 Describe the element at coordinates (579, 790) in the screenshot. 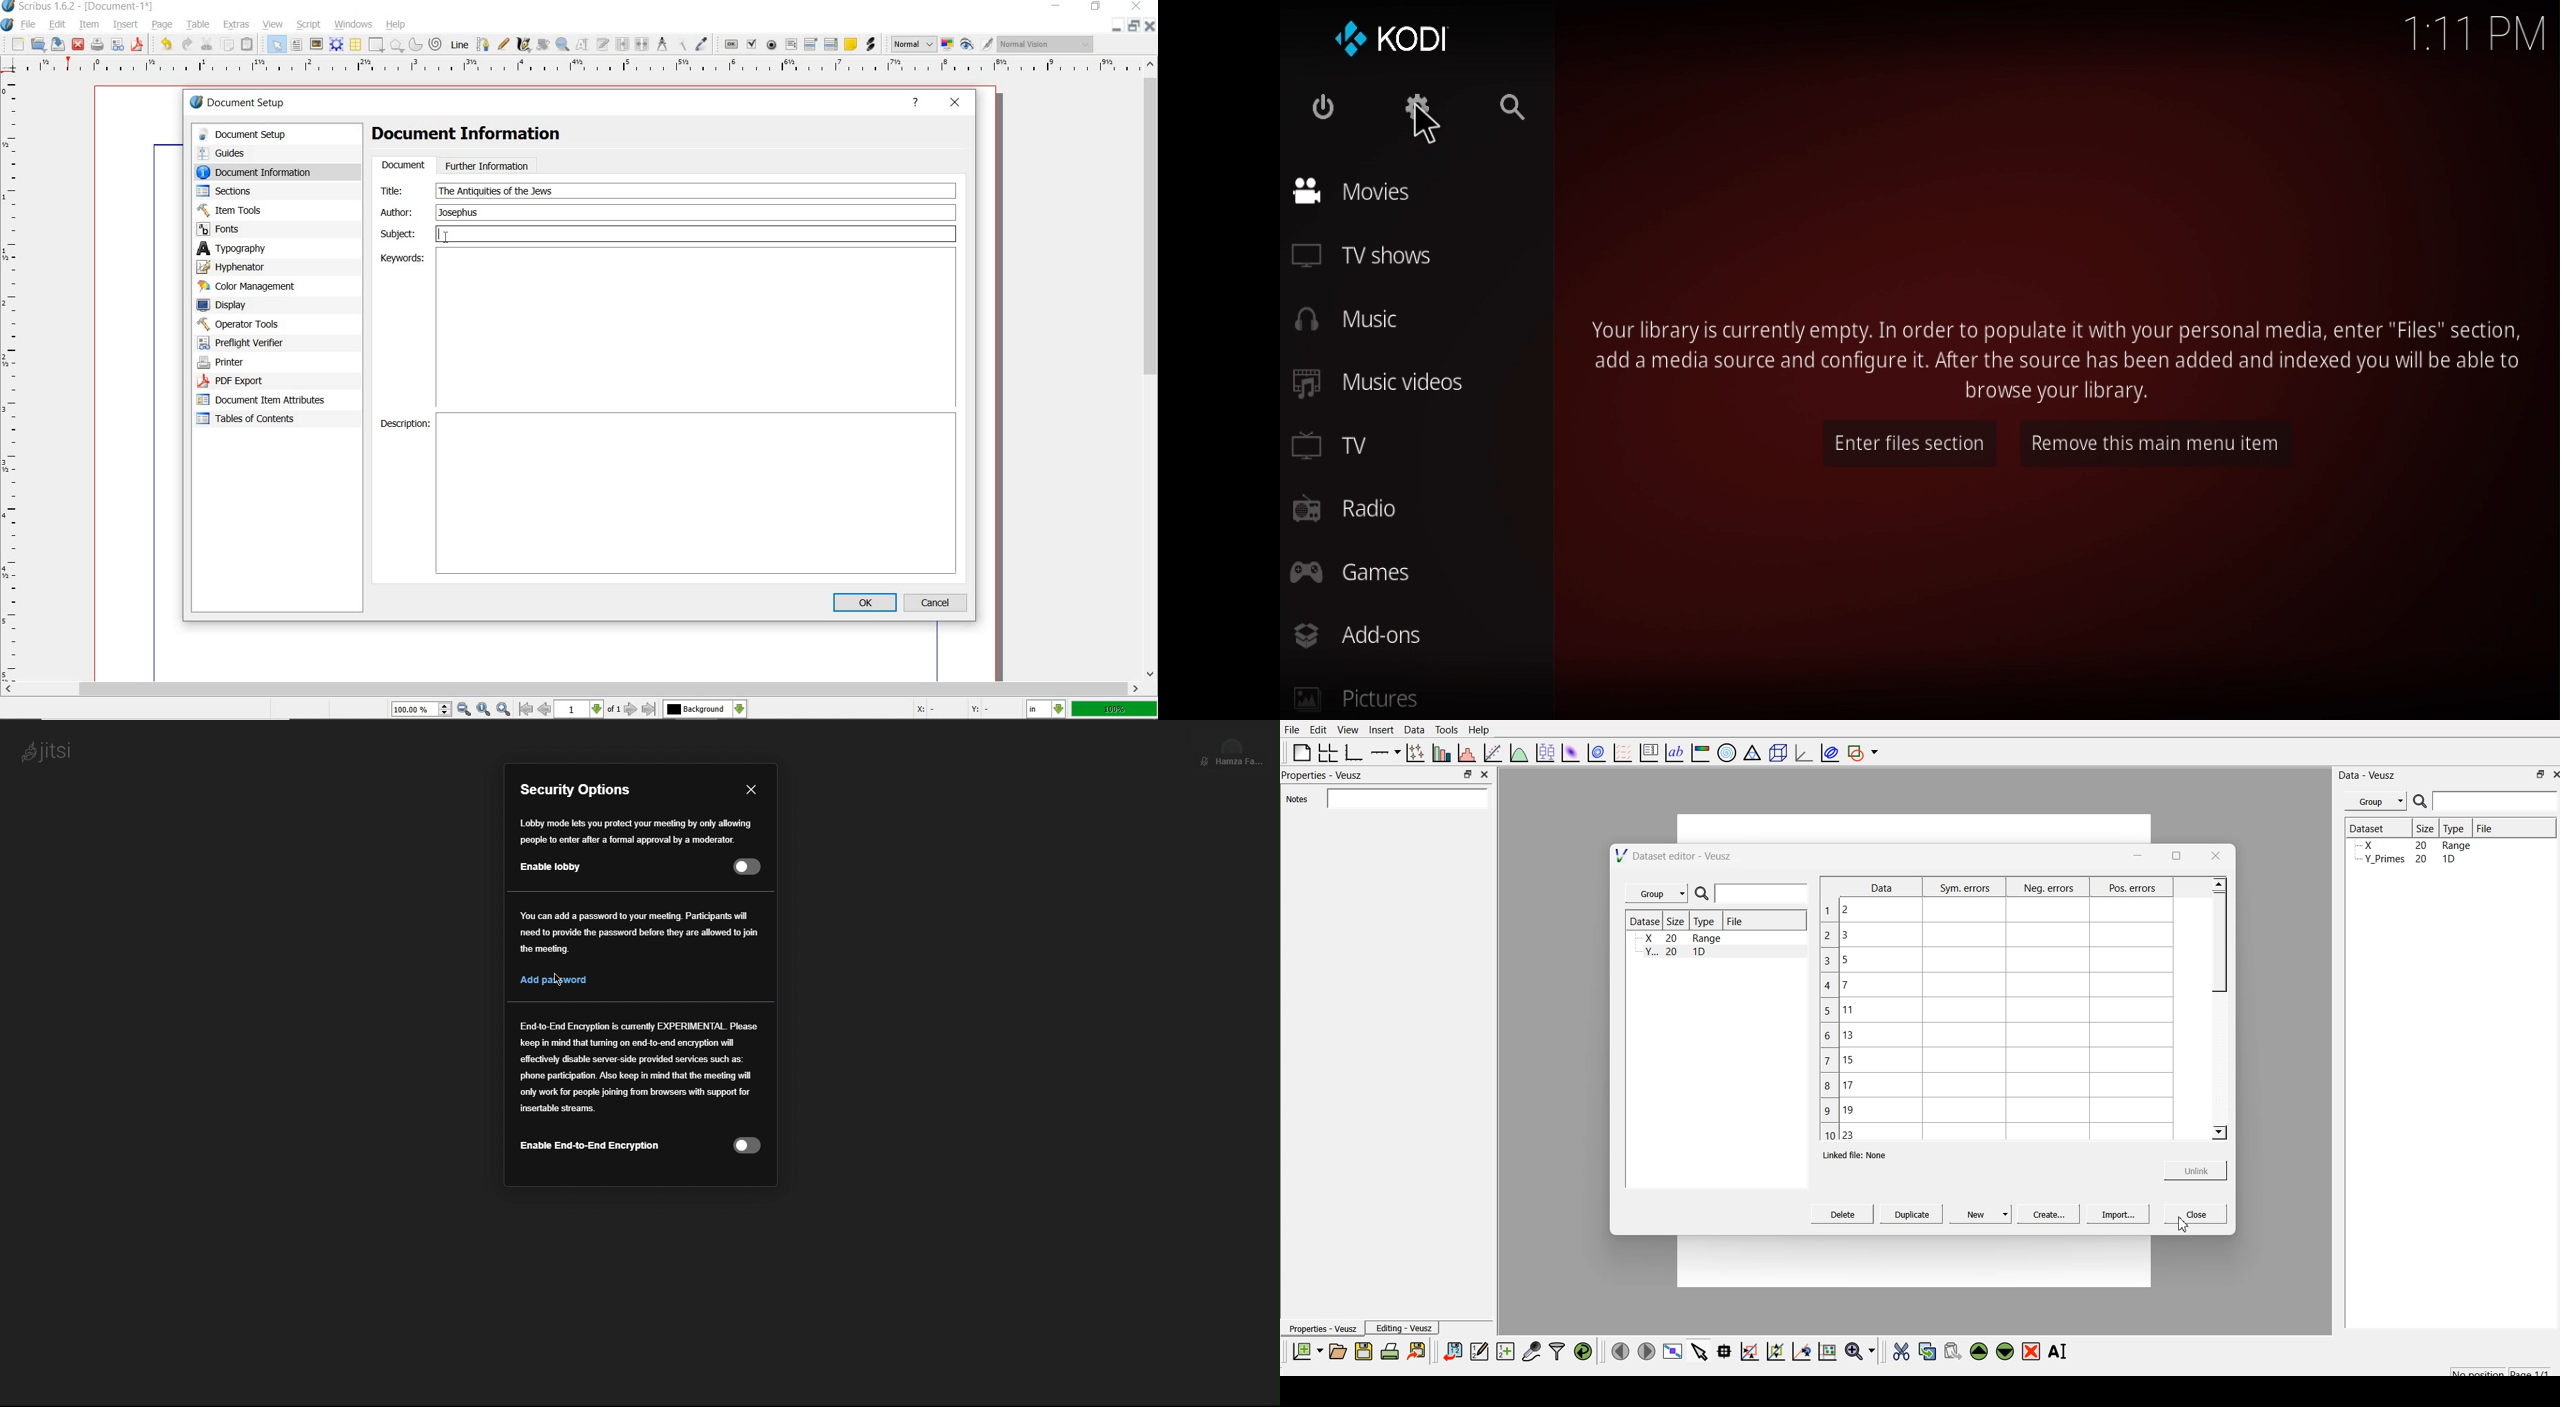

I see `Security Options` at that location.